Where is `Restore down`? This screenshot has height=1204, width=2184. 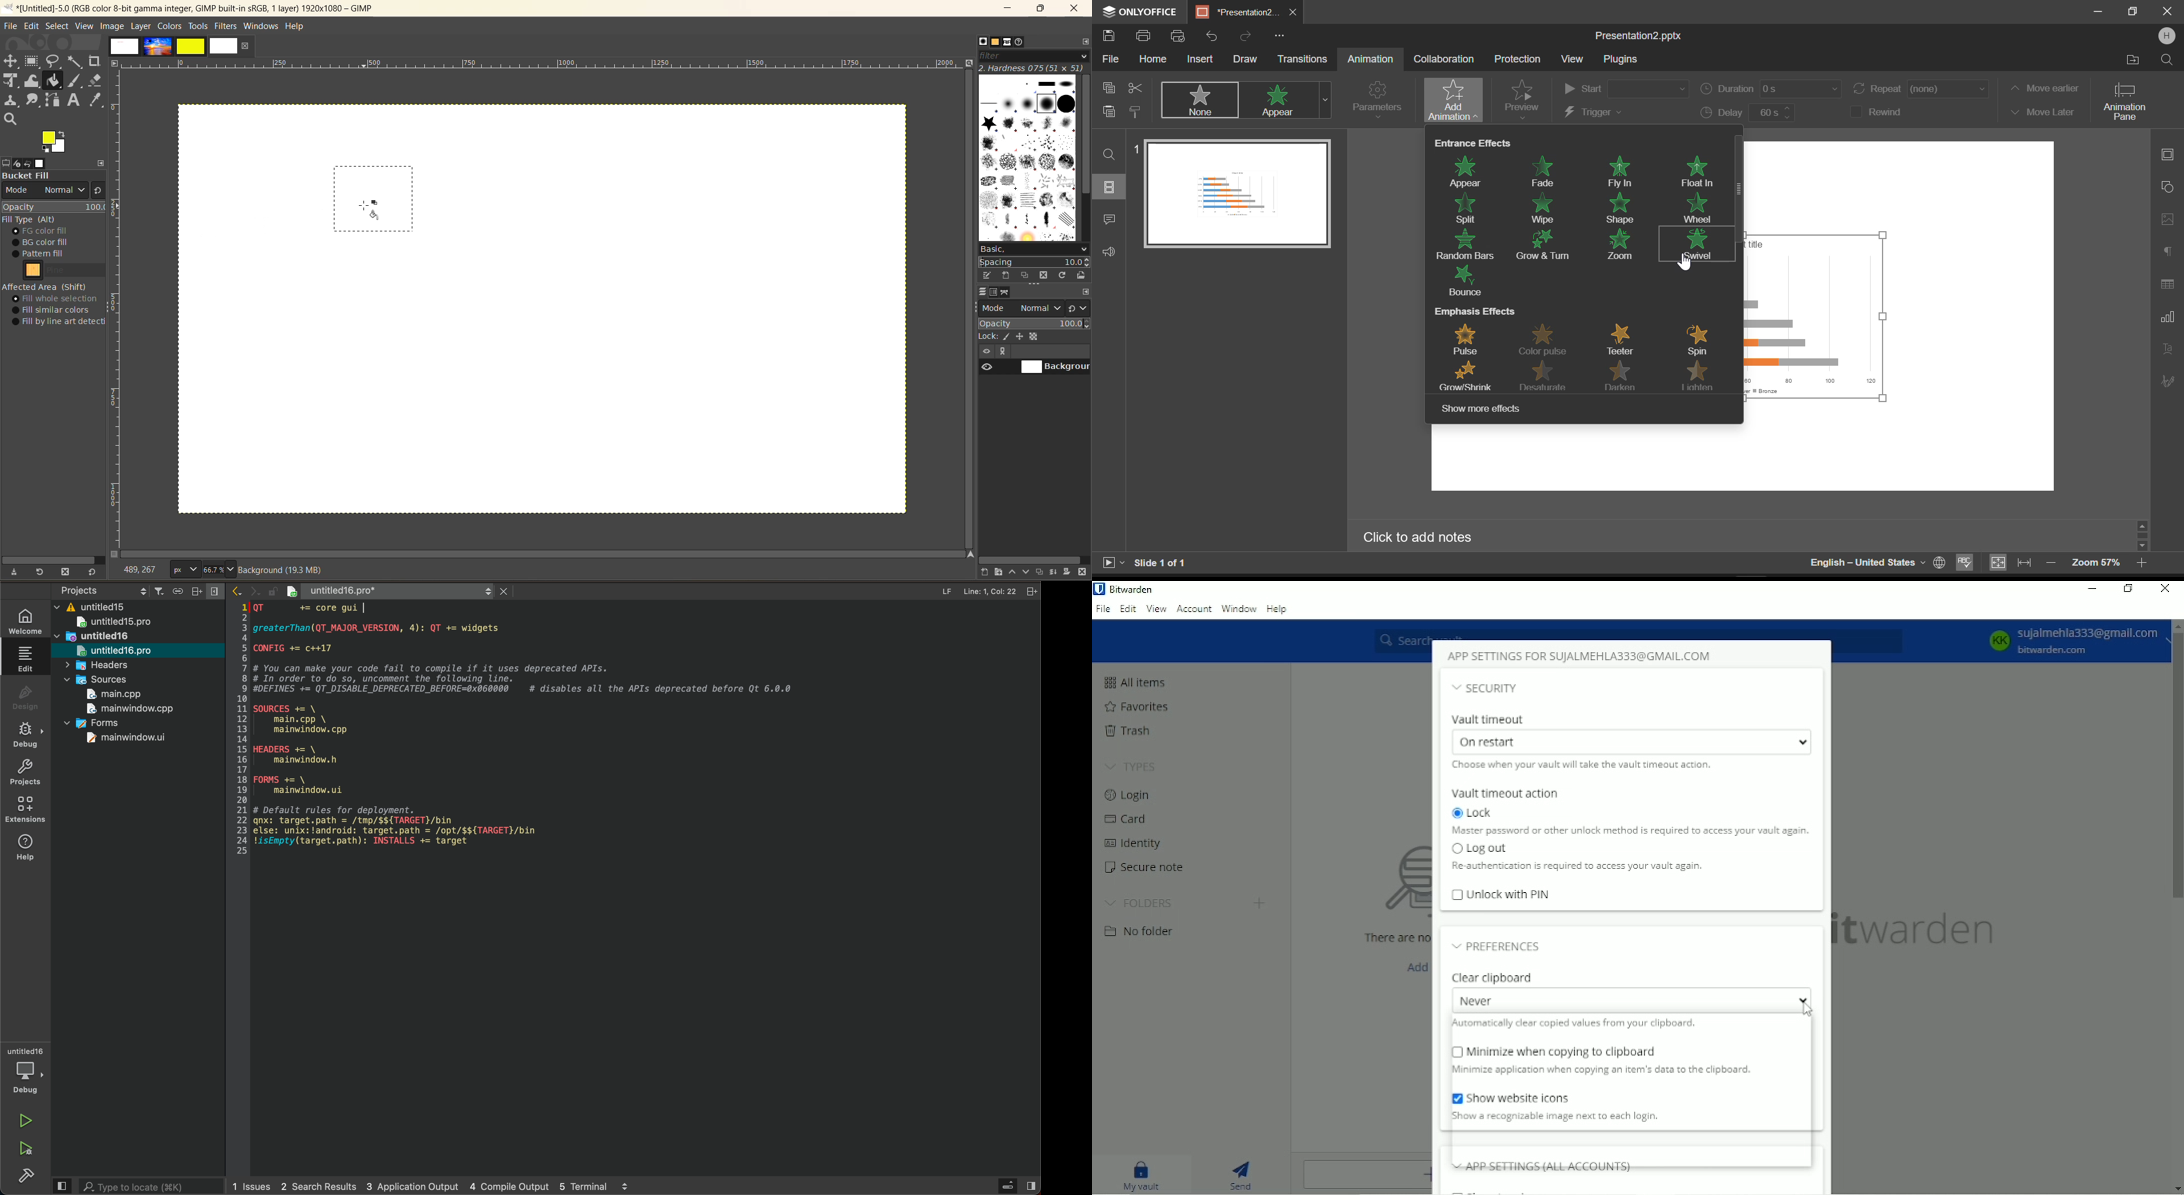
Restore down is located at coordinates (2129, 589).